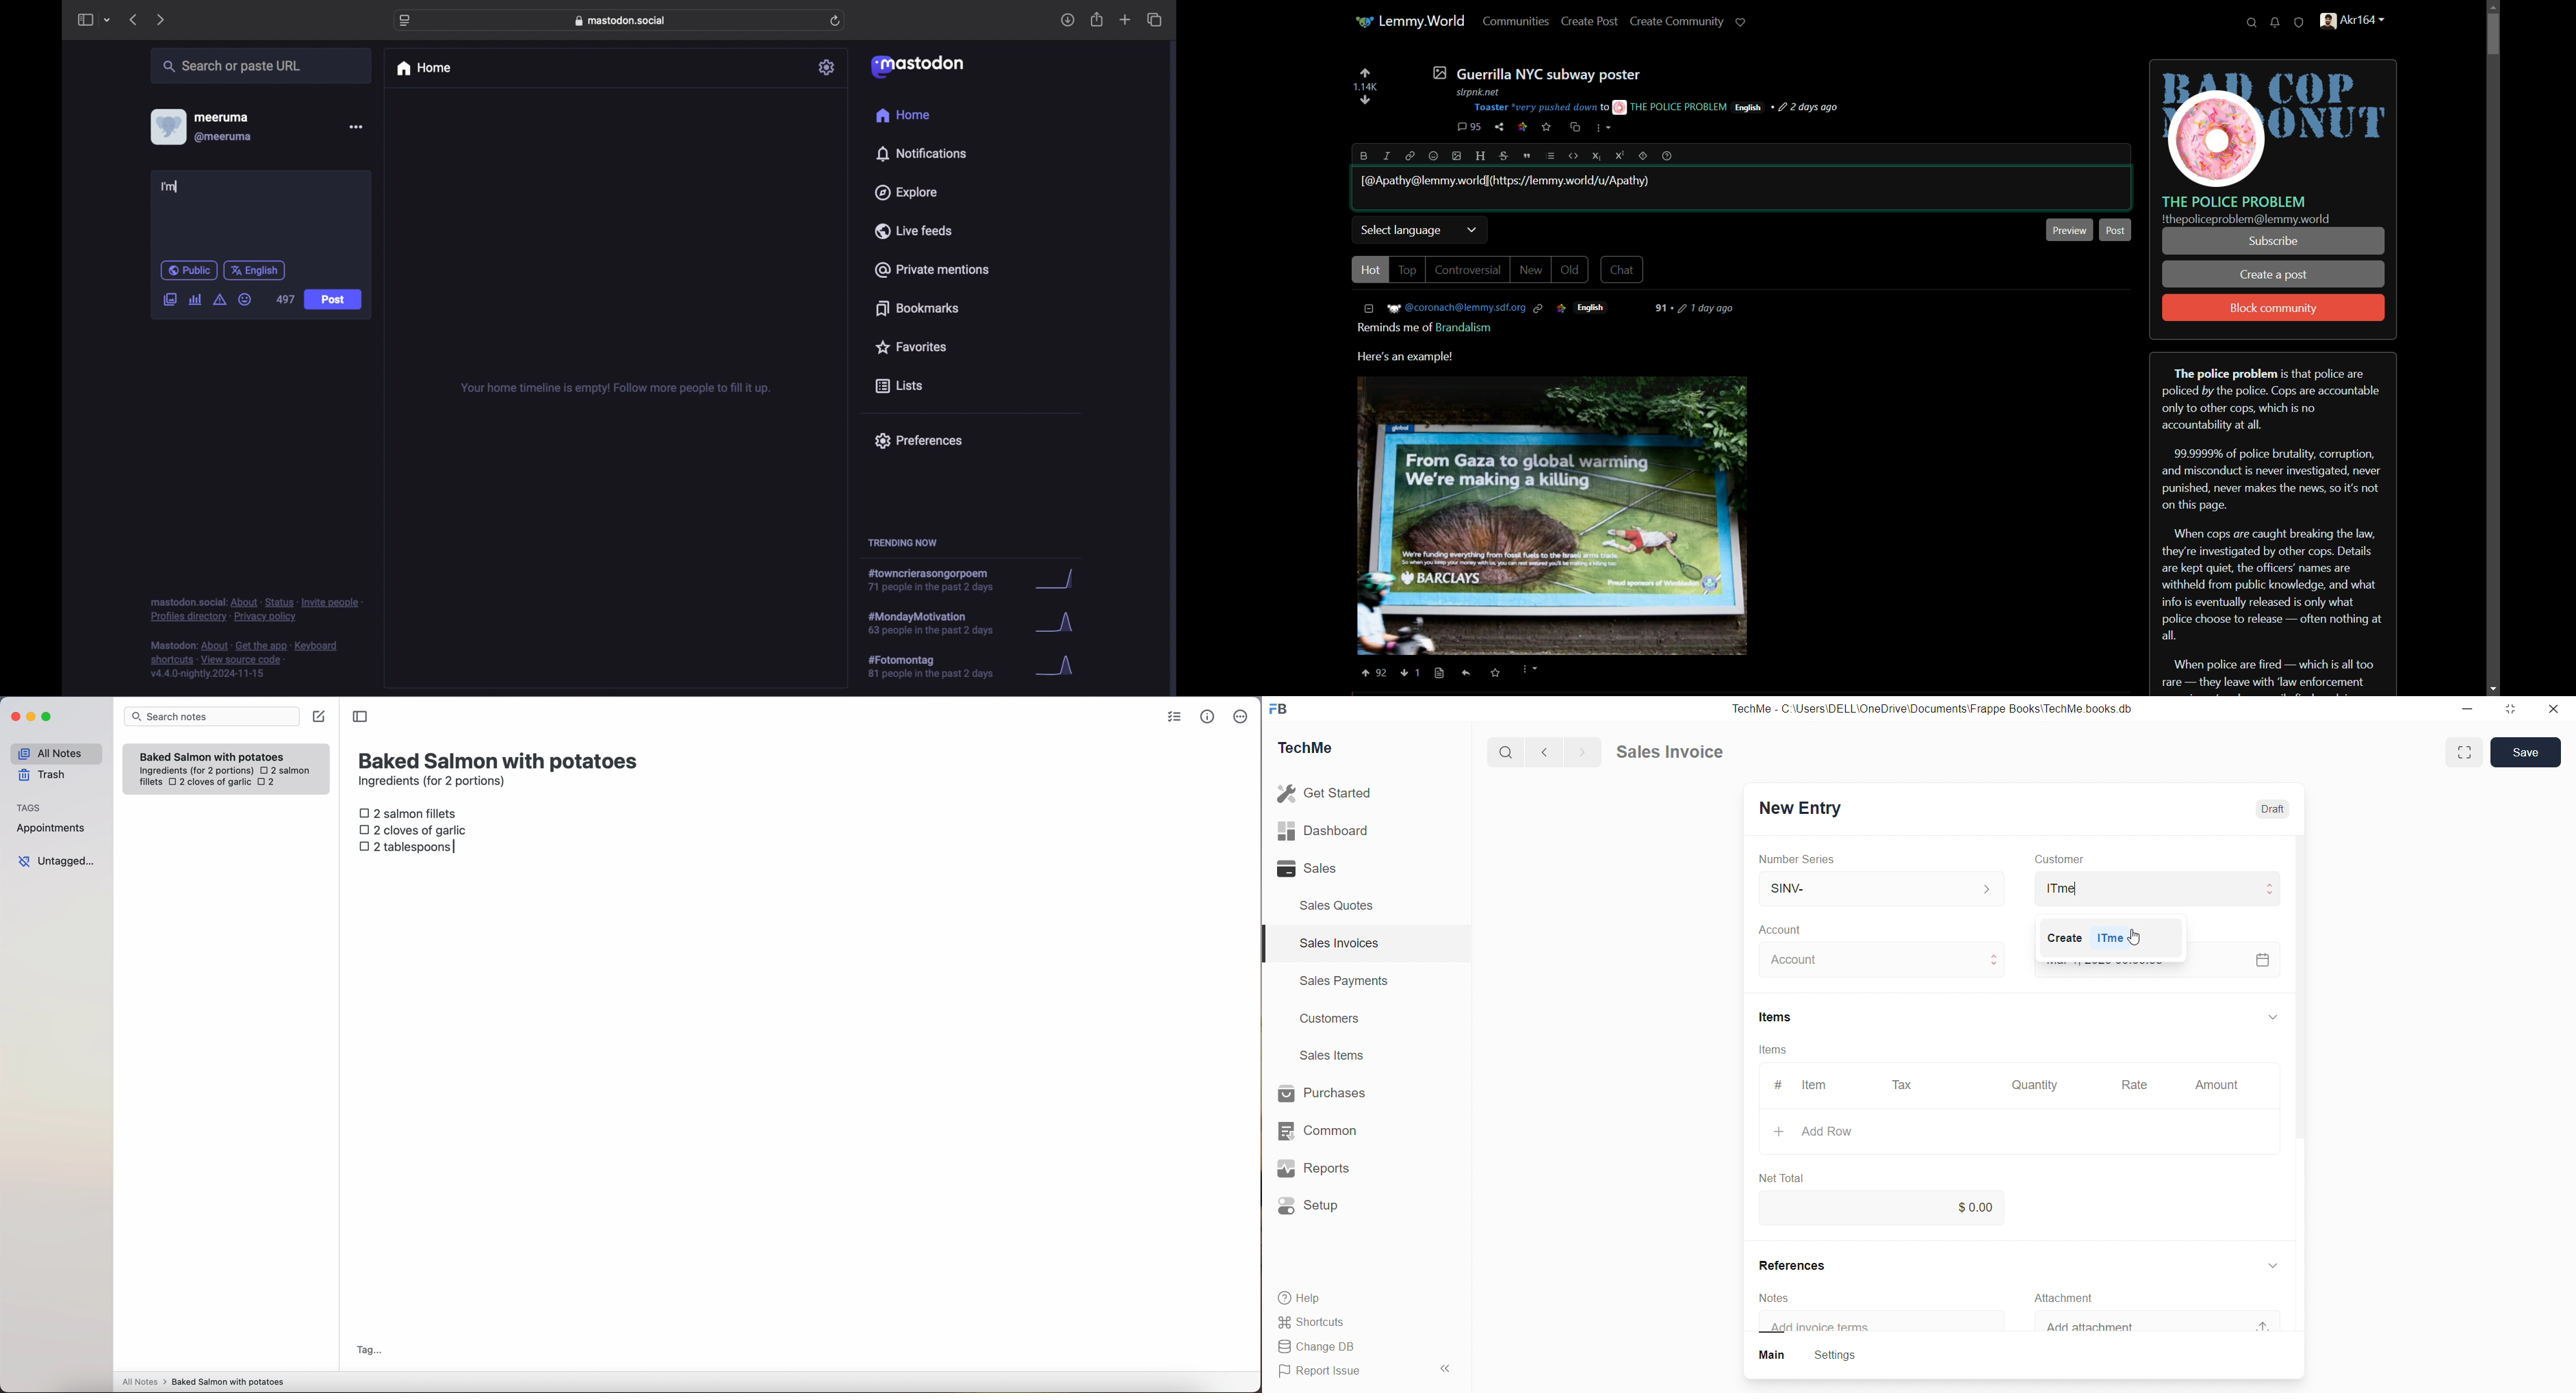 This screenshot has height=1400, width=2576. I want to click on Customer, so click(2078, 860).